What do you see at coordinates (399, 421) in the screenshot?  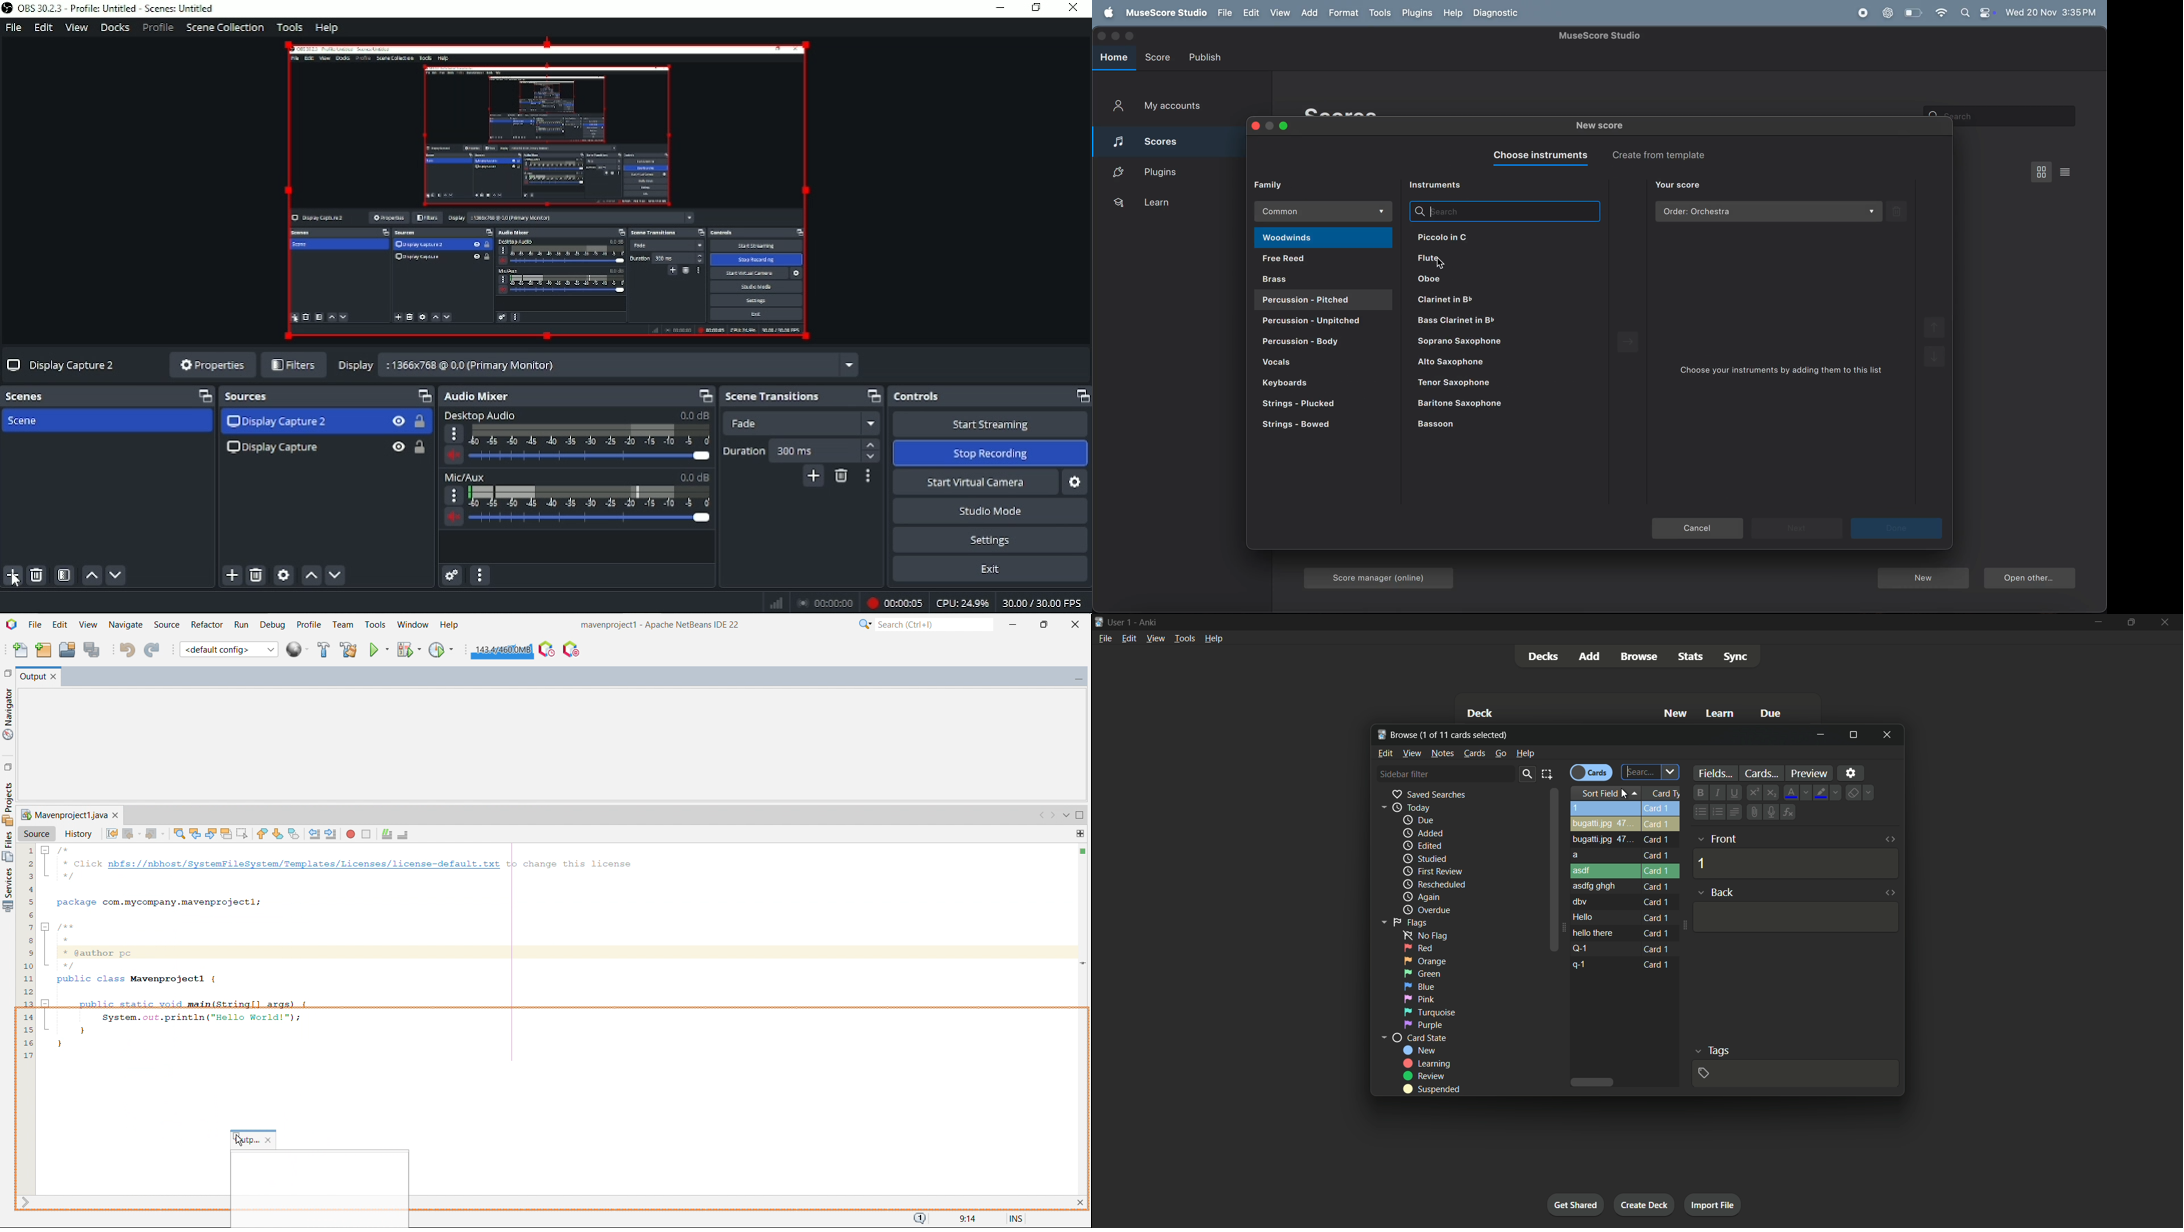 I see `Hide` at bounding box center [399, 421].